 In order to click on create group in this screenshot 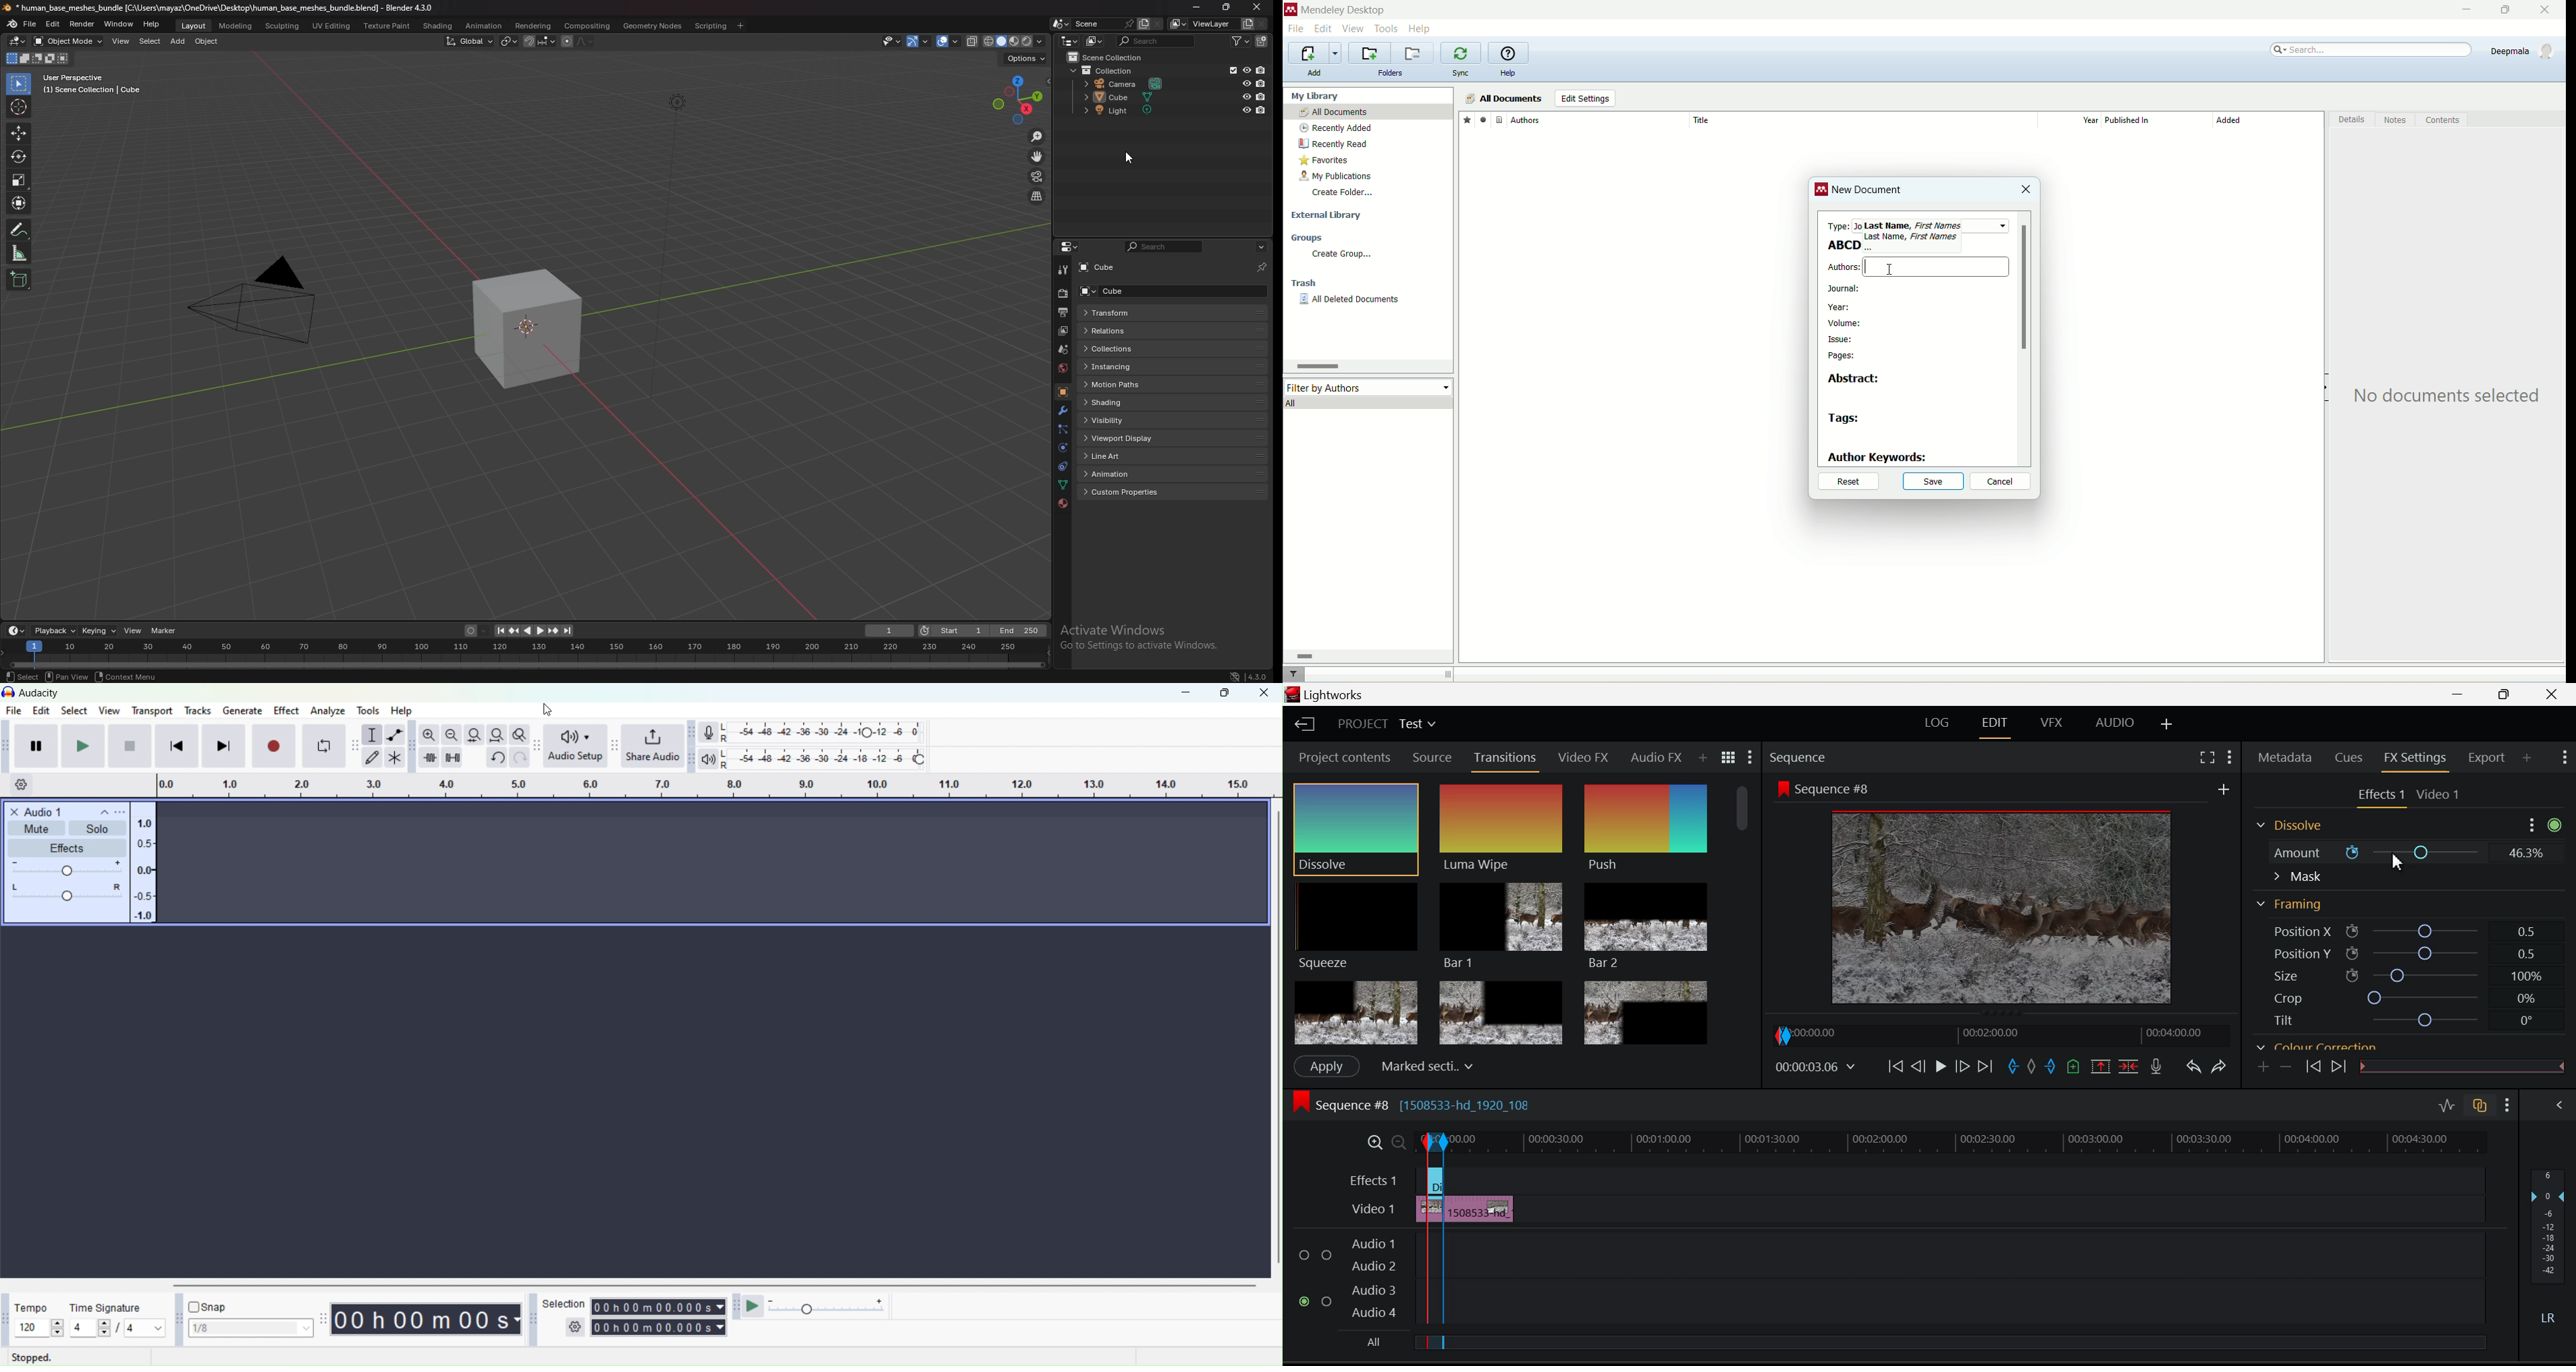, I will do `click(1341, 254)`.